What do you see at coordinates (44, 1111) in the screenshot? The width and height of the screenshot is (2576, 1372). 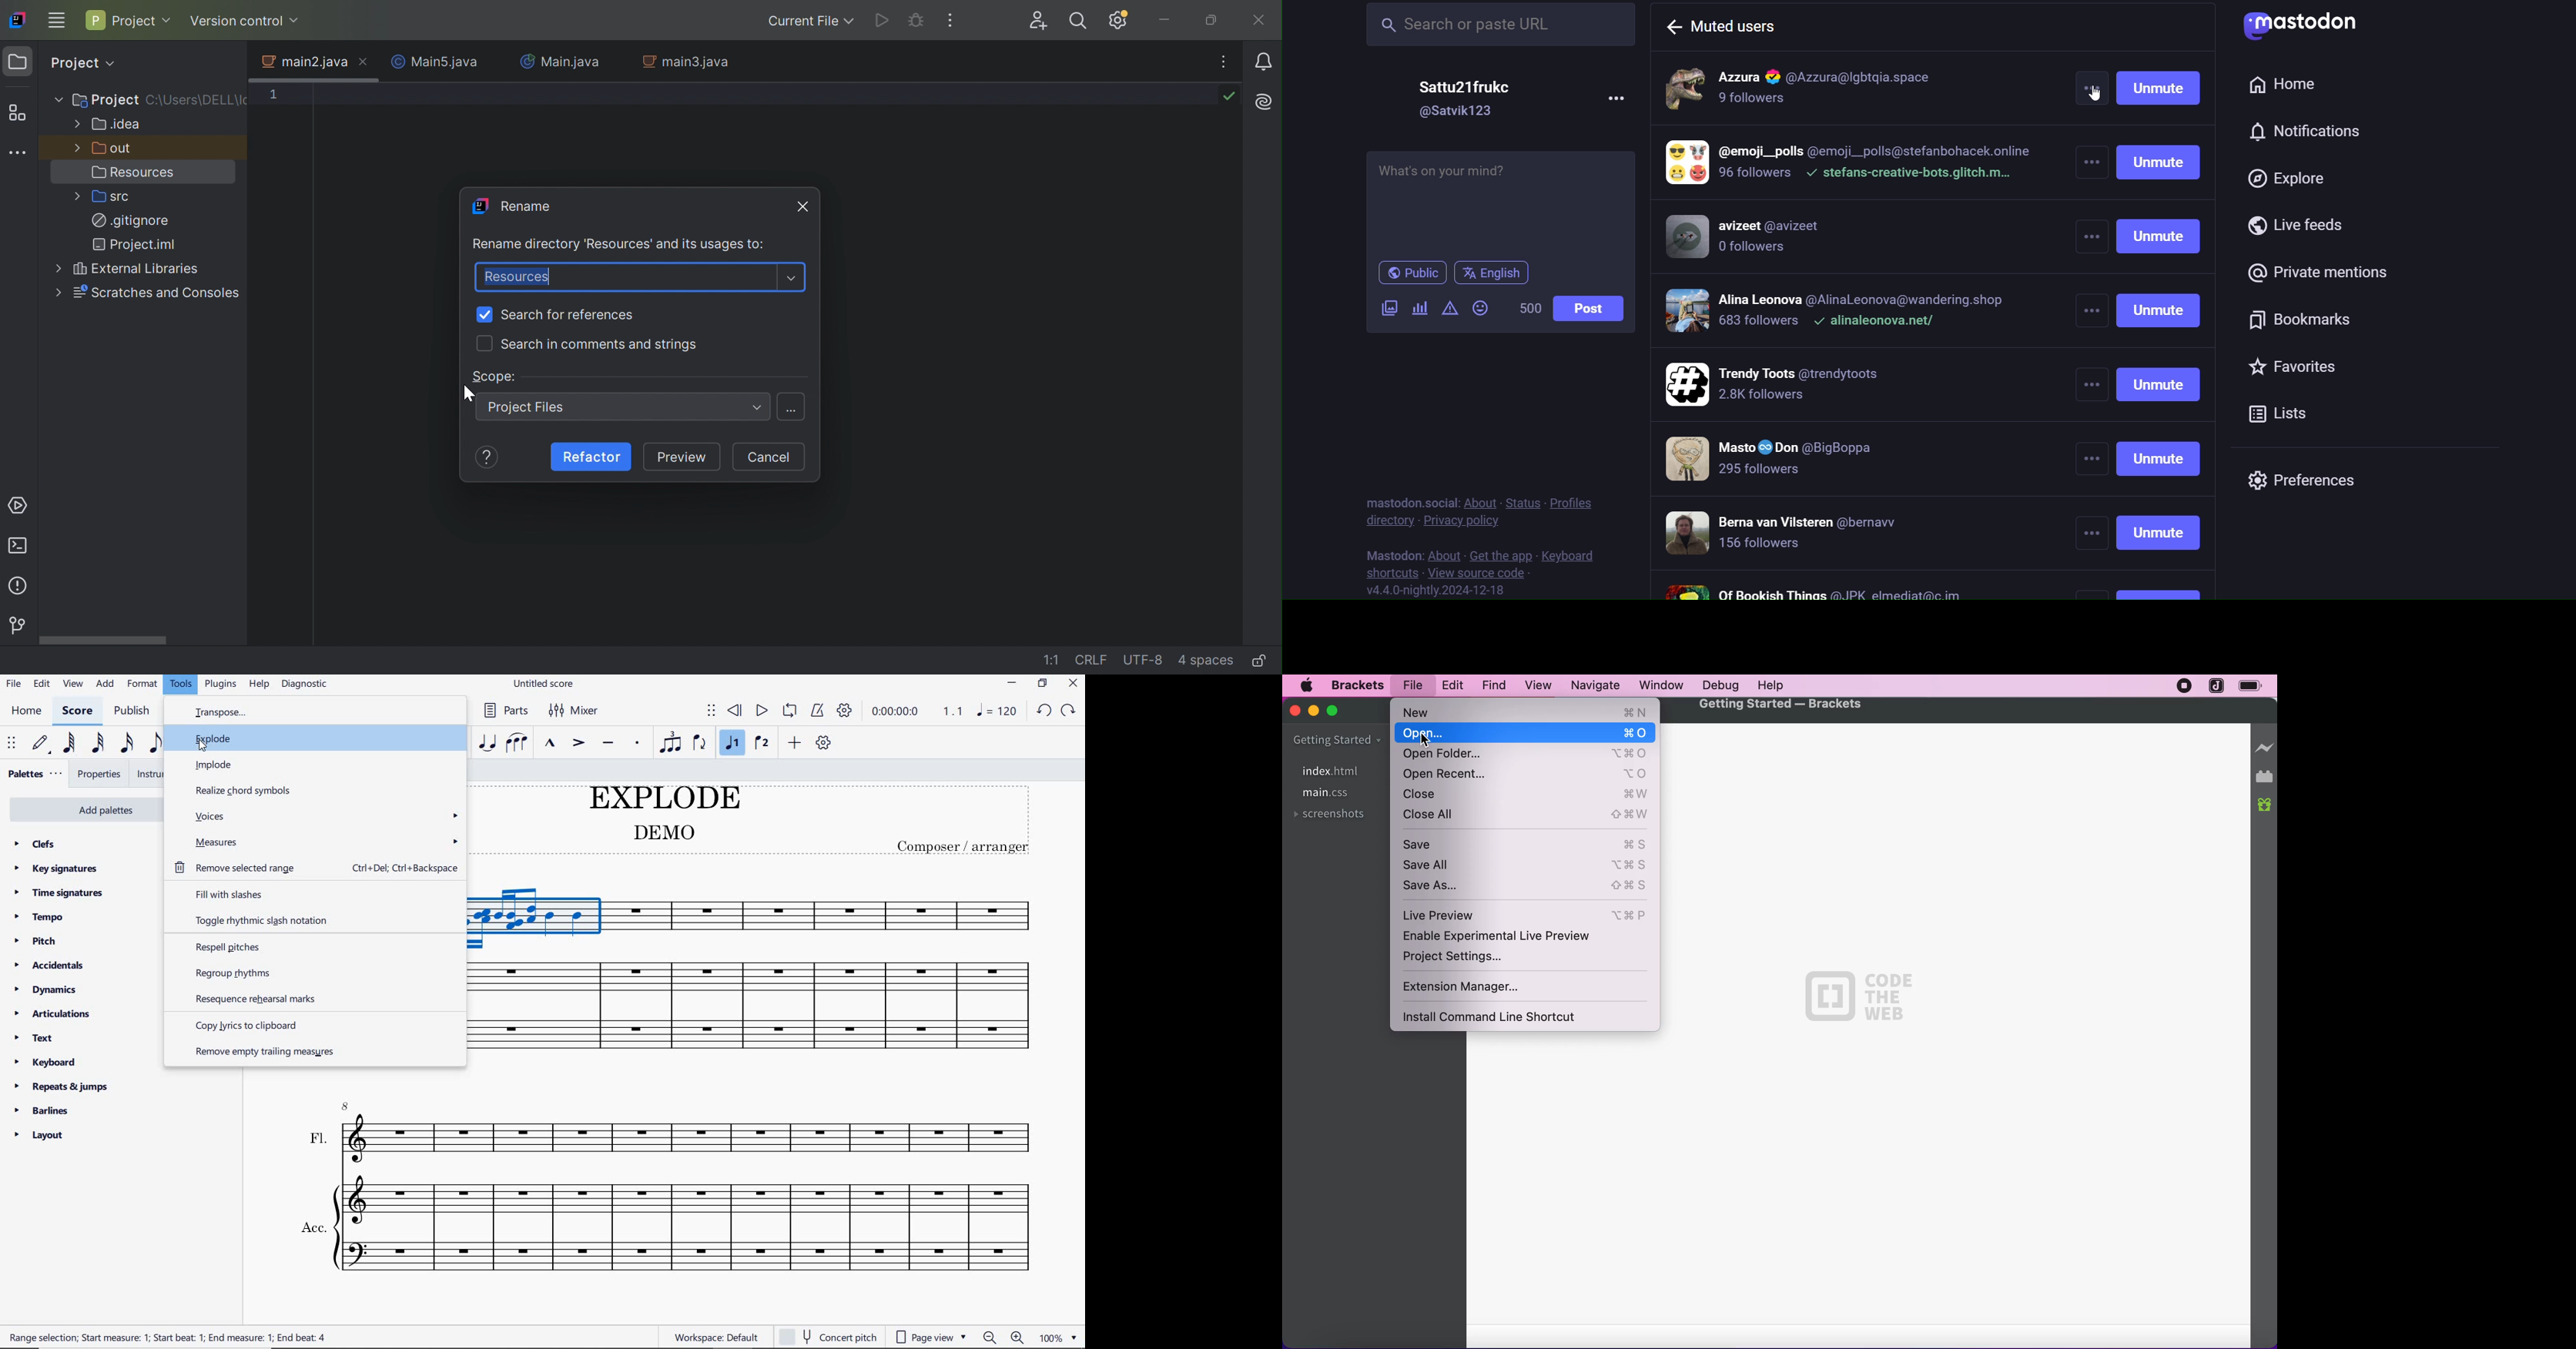 I see `barlines` at bounding box center [44, 1111].